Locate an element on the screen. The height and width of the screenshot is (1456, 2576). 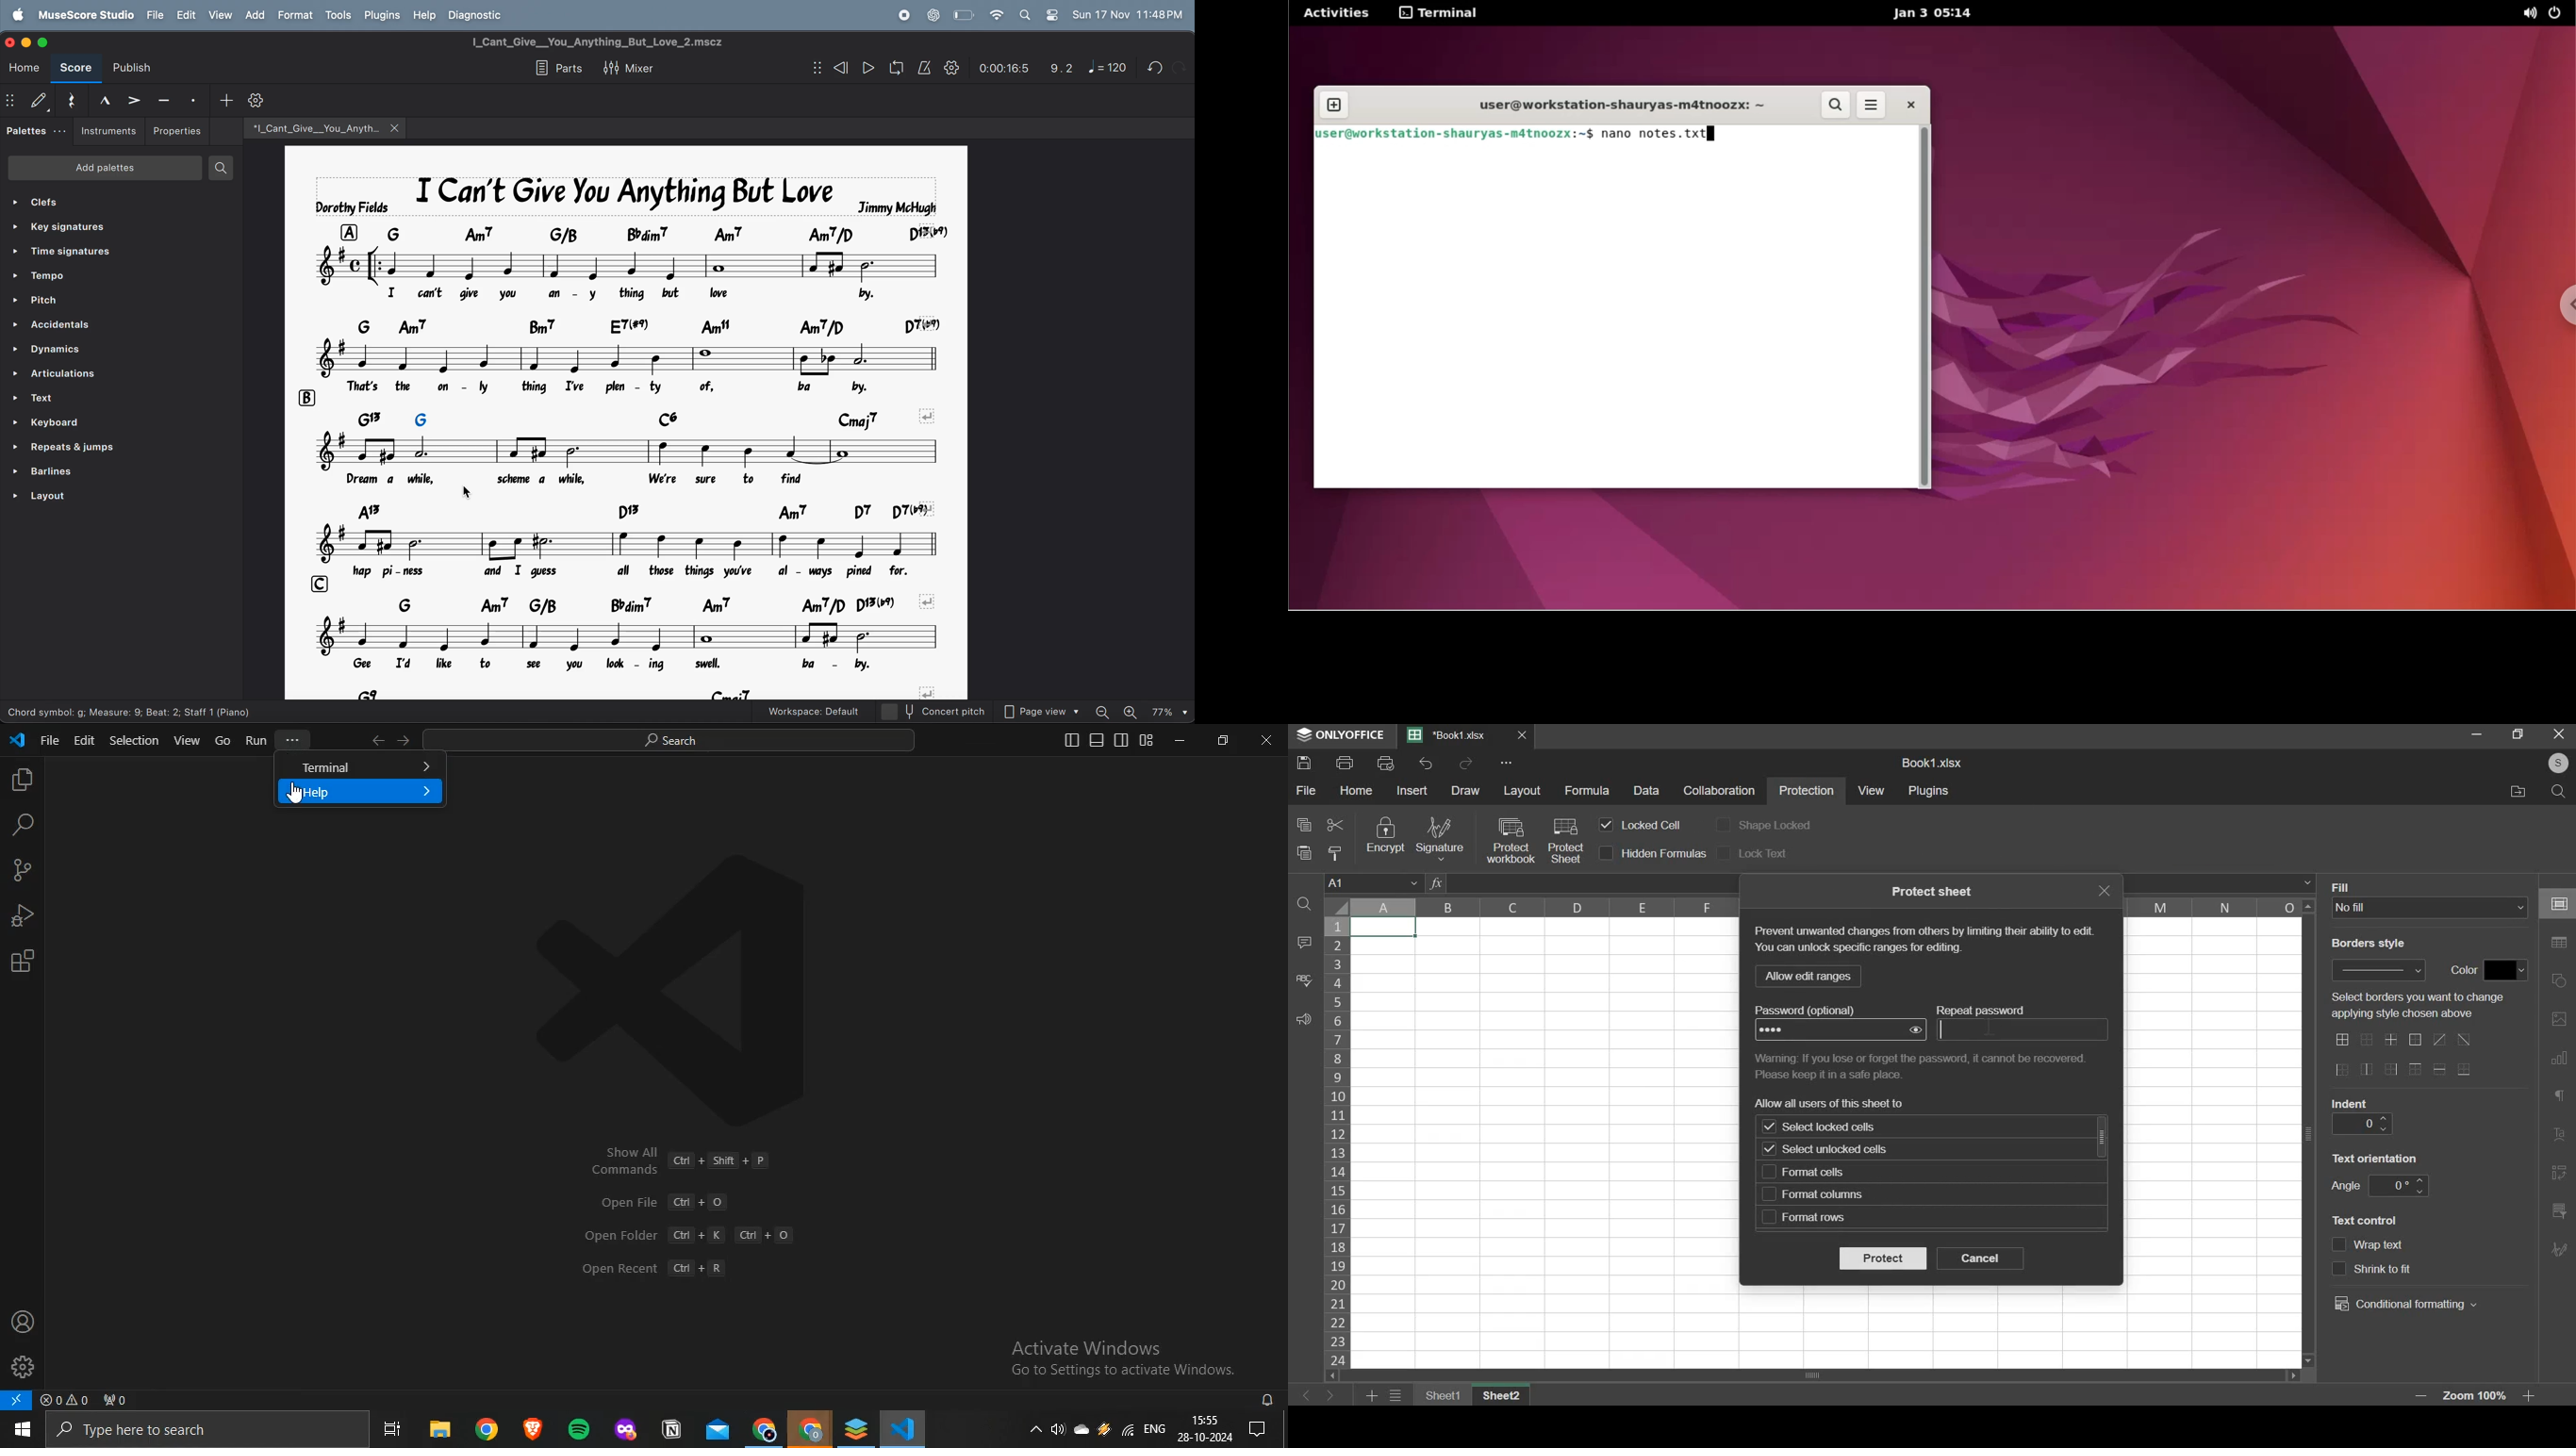
lock text is located at coordinates (1763, 853).